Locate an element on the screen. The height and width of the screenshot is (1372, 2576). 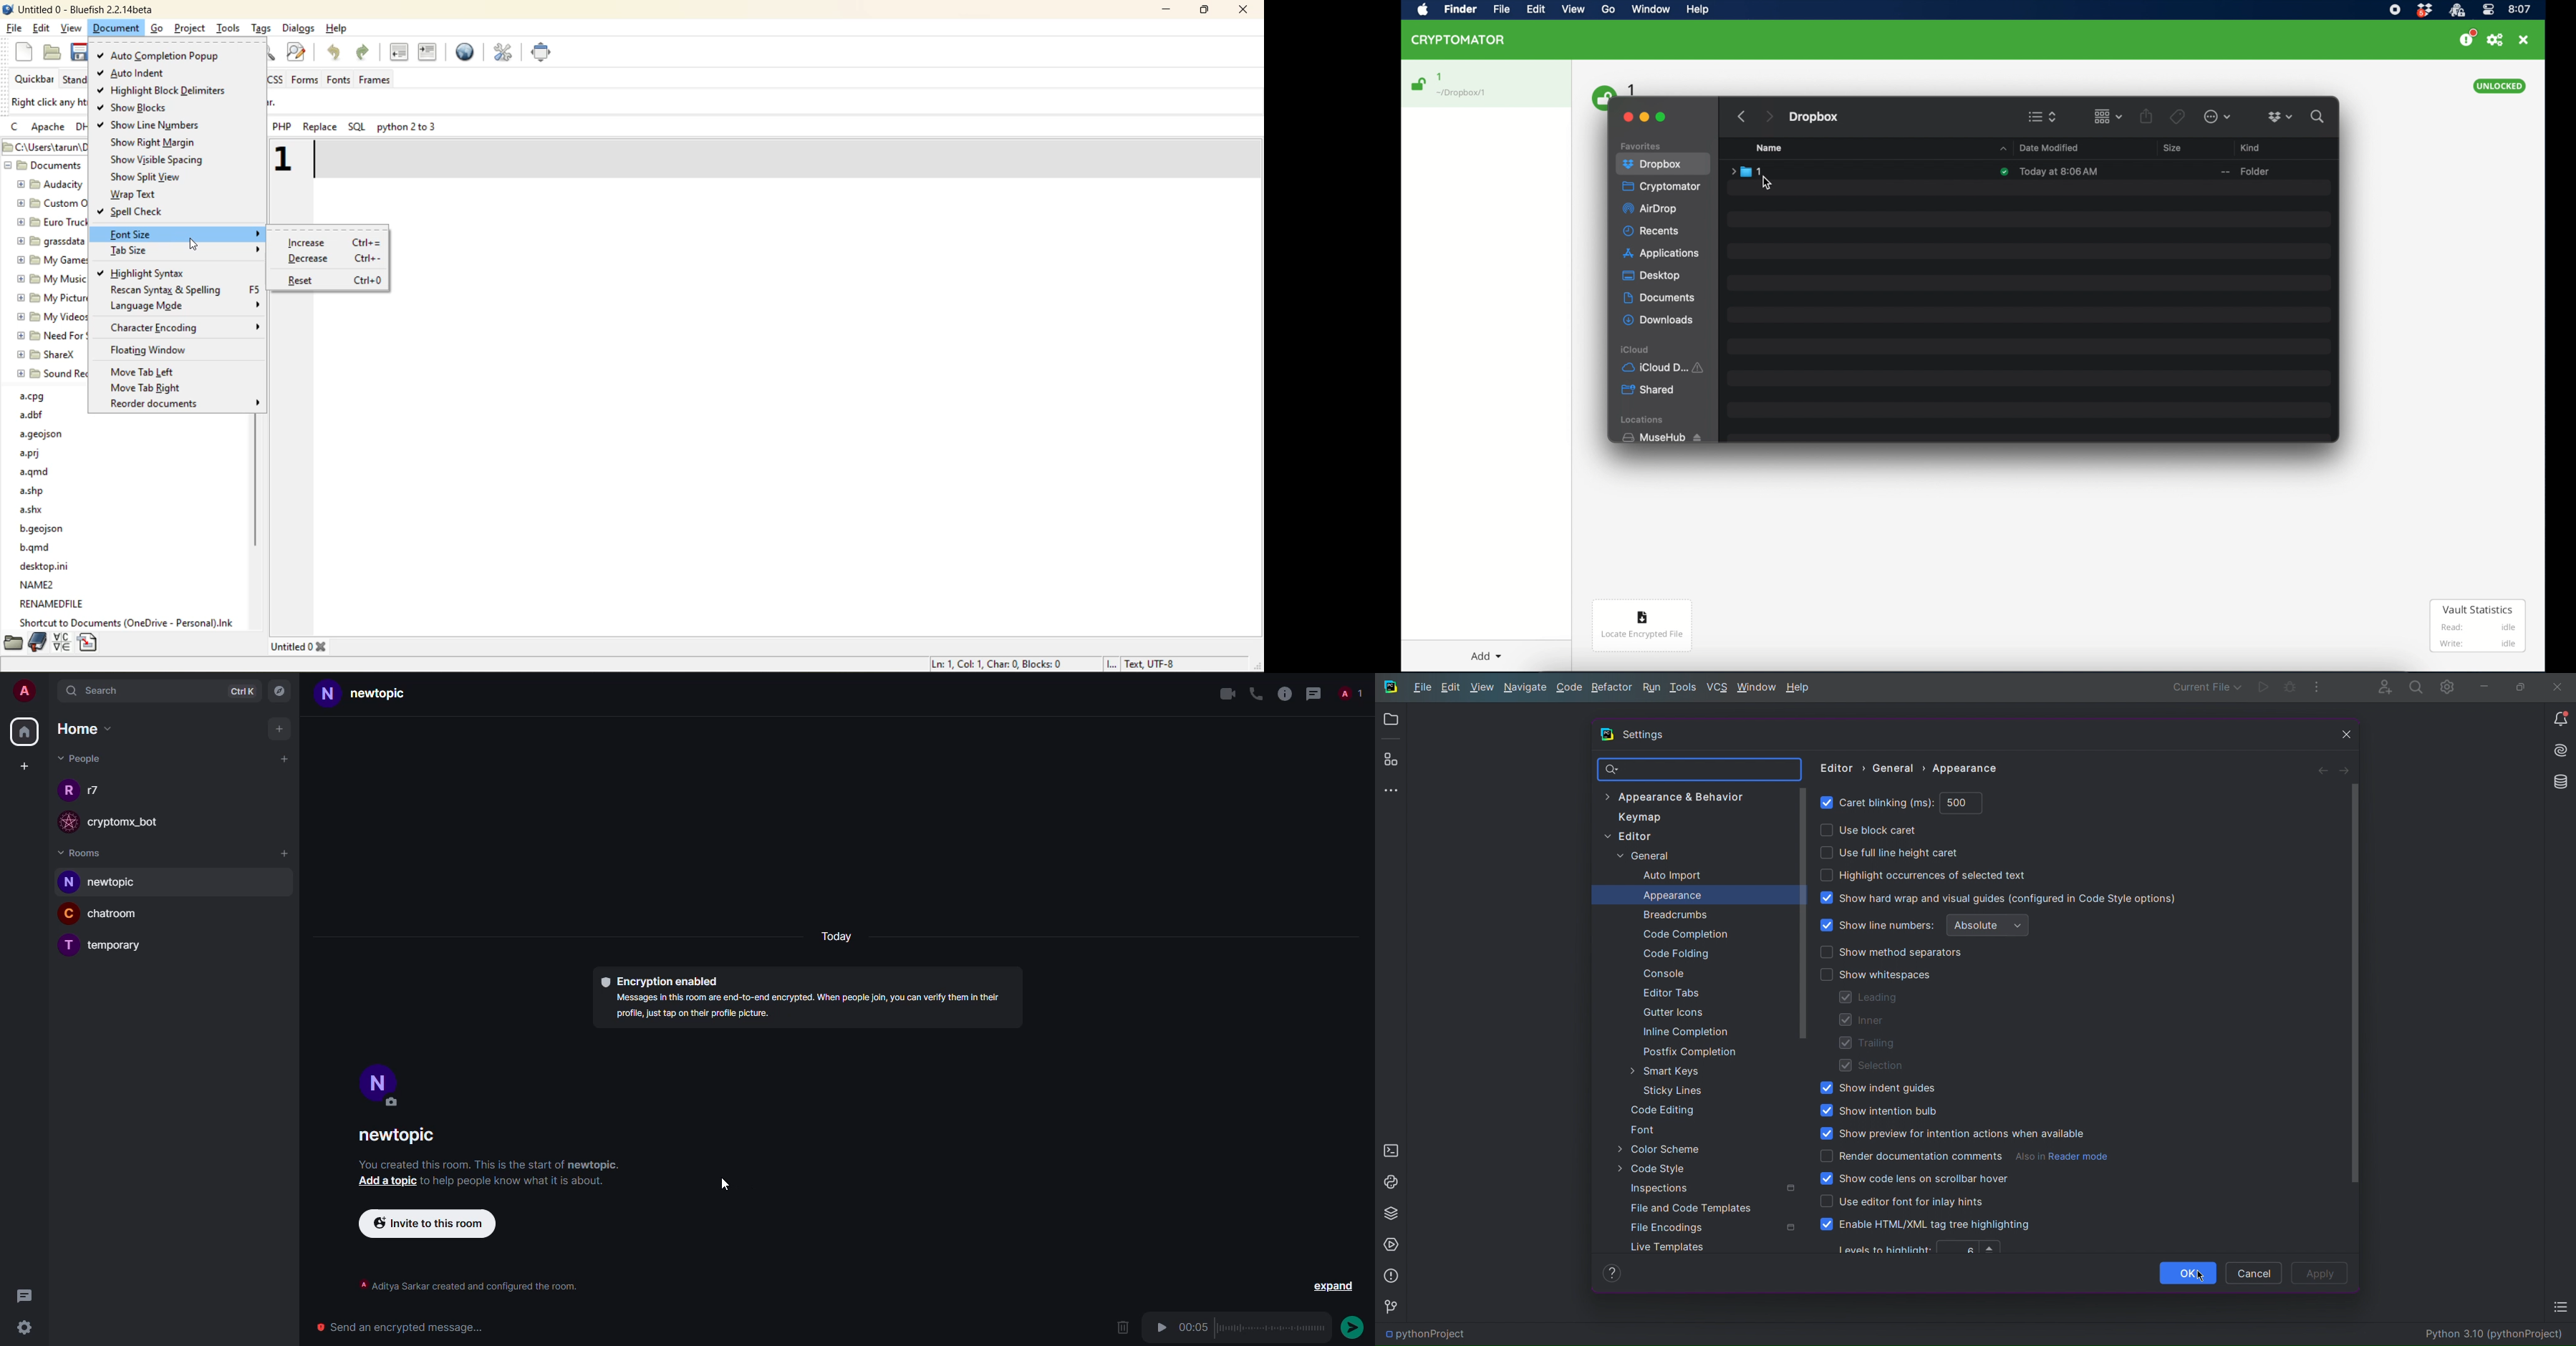
icloud is located at coordinates (1636, 349).